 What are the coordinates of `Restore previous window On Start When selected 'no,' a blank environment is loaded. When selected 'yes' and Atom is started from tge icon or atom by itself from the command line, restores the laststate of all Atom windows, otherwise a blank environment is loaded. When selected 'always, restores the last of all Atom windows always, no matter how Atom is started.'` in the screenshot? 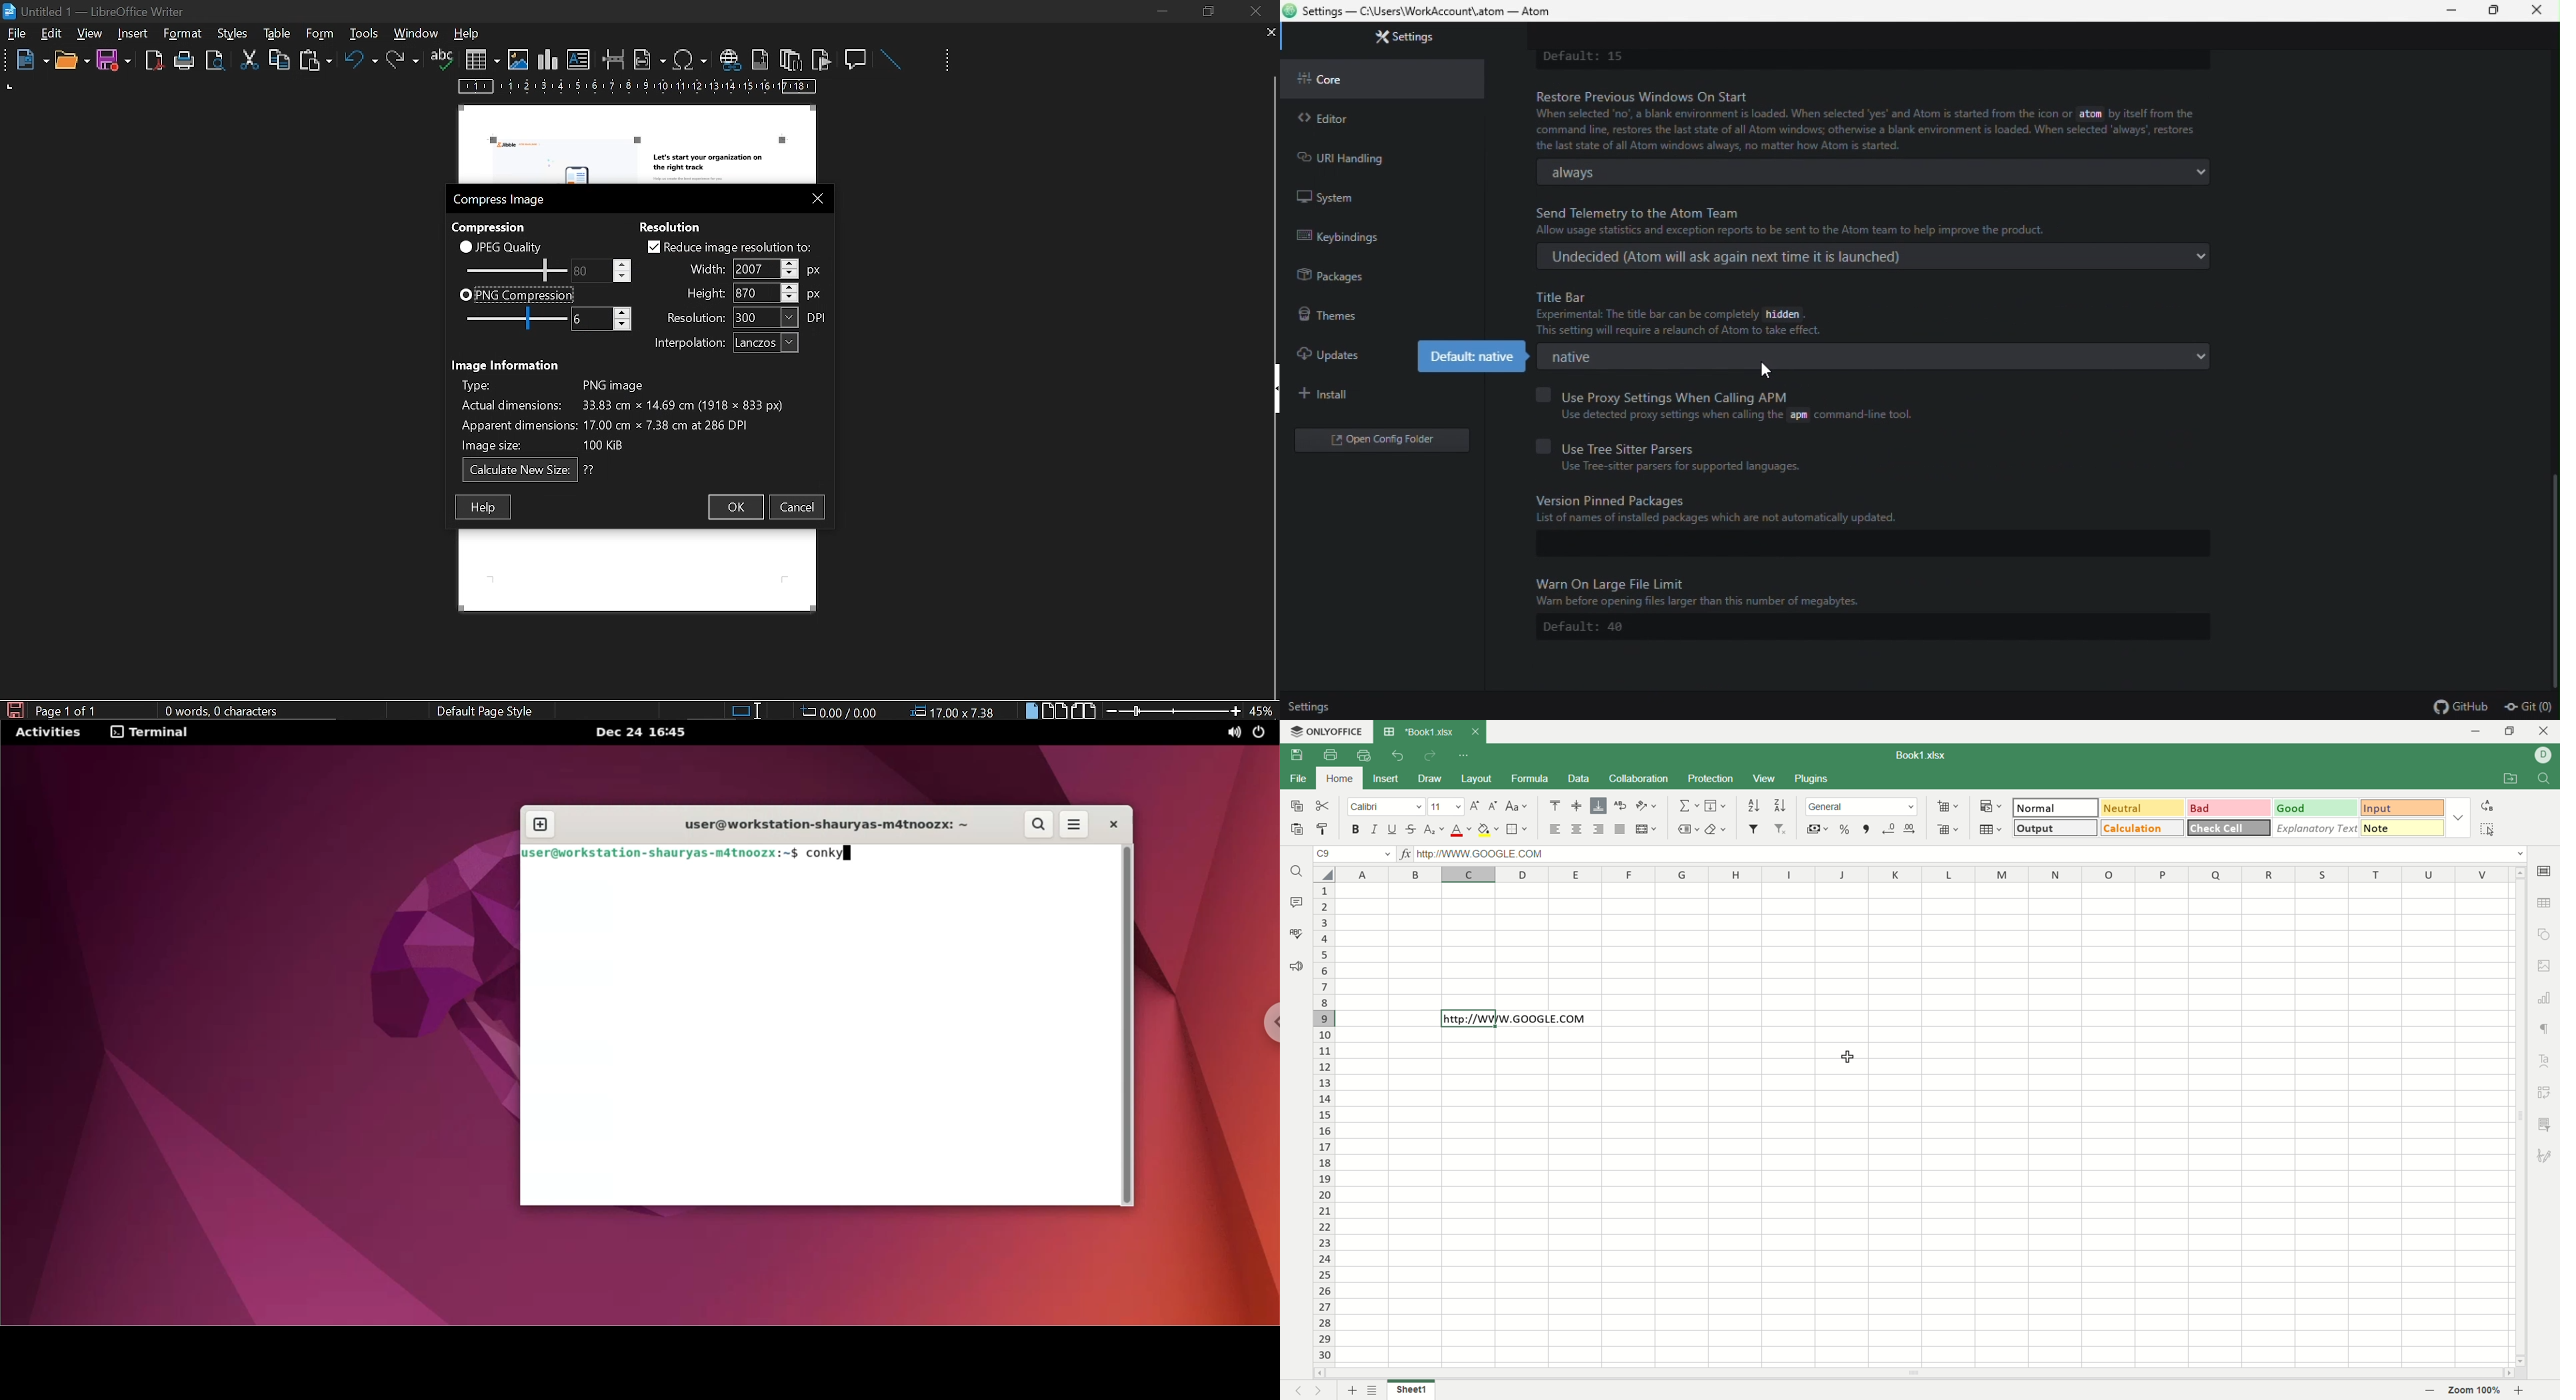 It's located at (1872, 121).